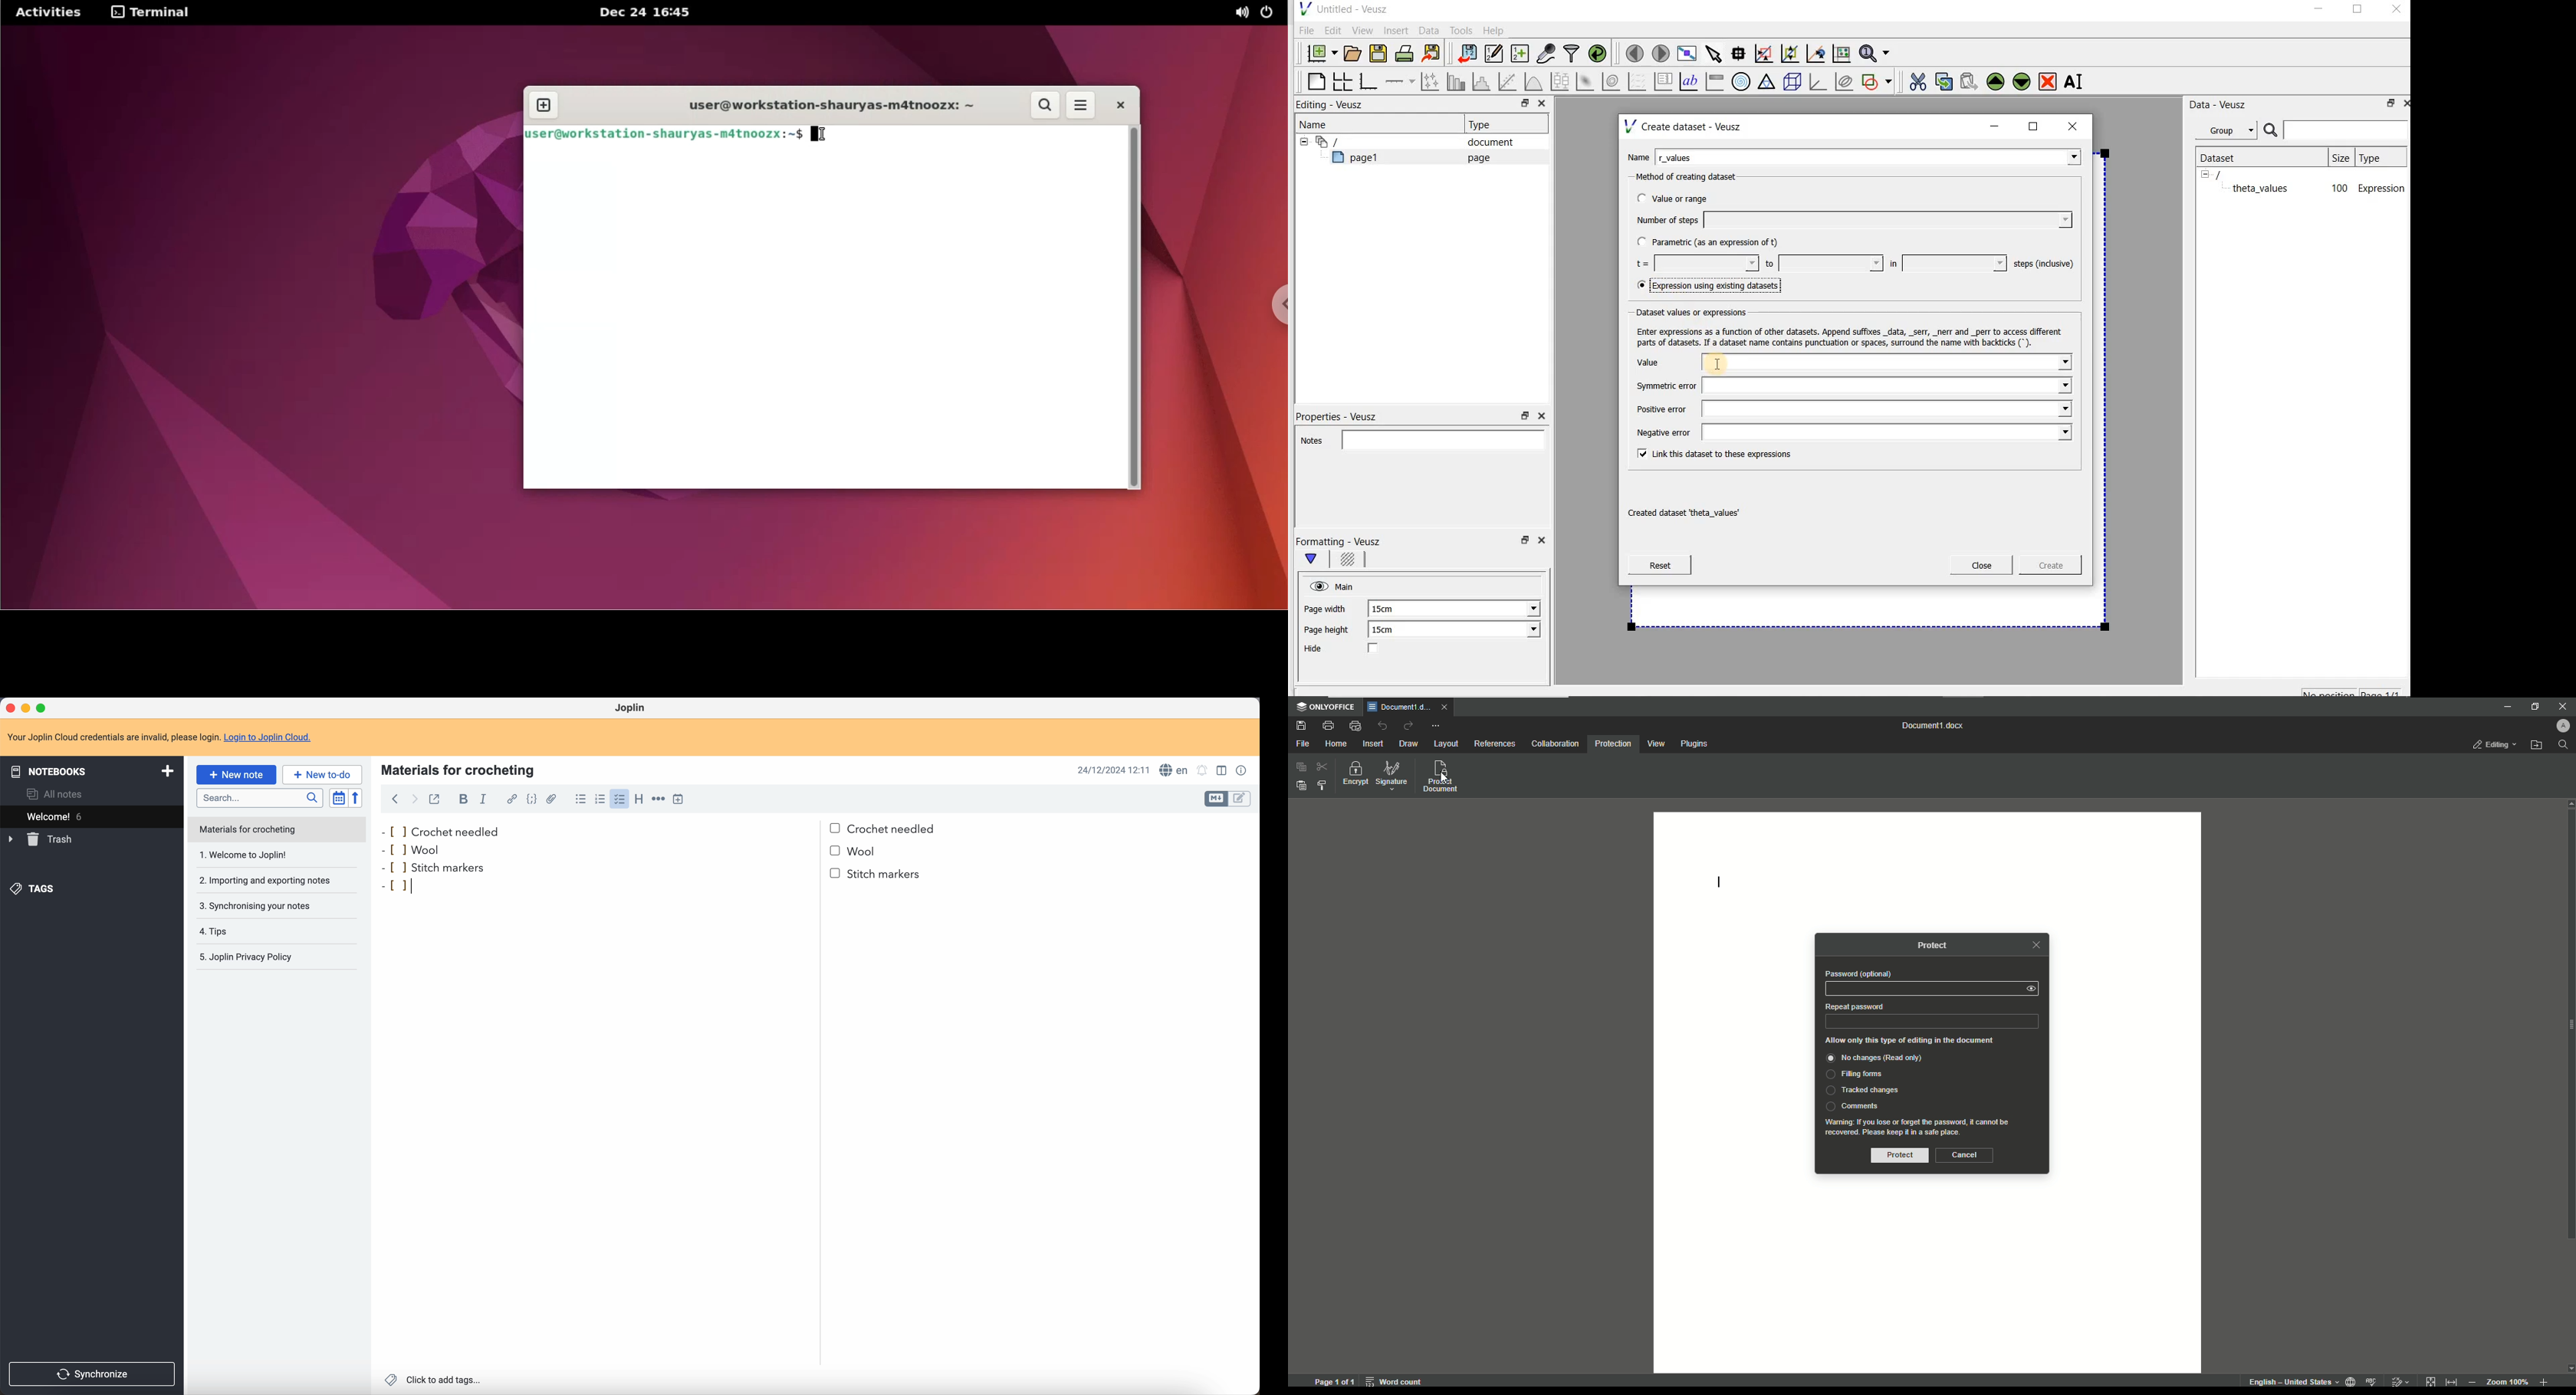 The height and width of the screenshot is (1400, 2576). What do you see at coordinates (237, 774) in the screenshot?
I see `click on new note` at bounding box center [237, 774].